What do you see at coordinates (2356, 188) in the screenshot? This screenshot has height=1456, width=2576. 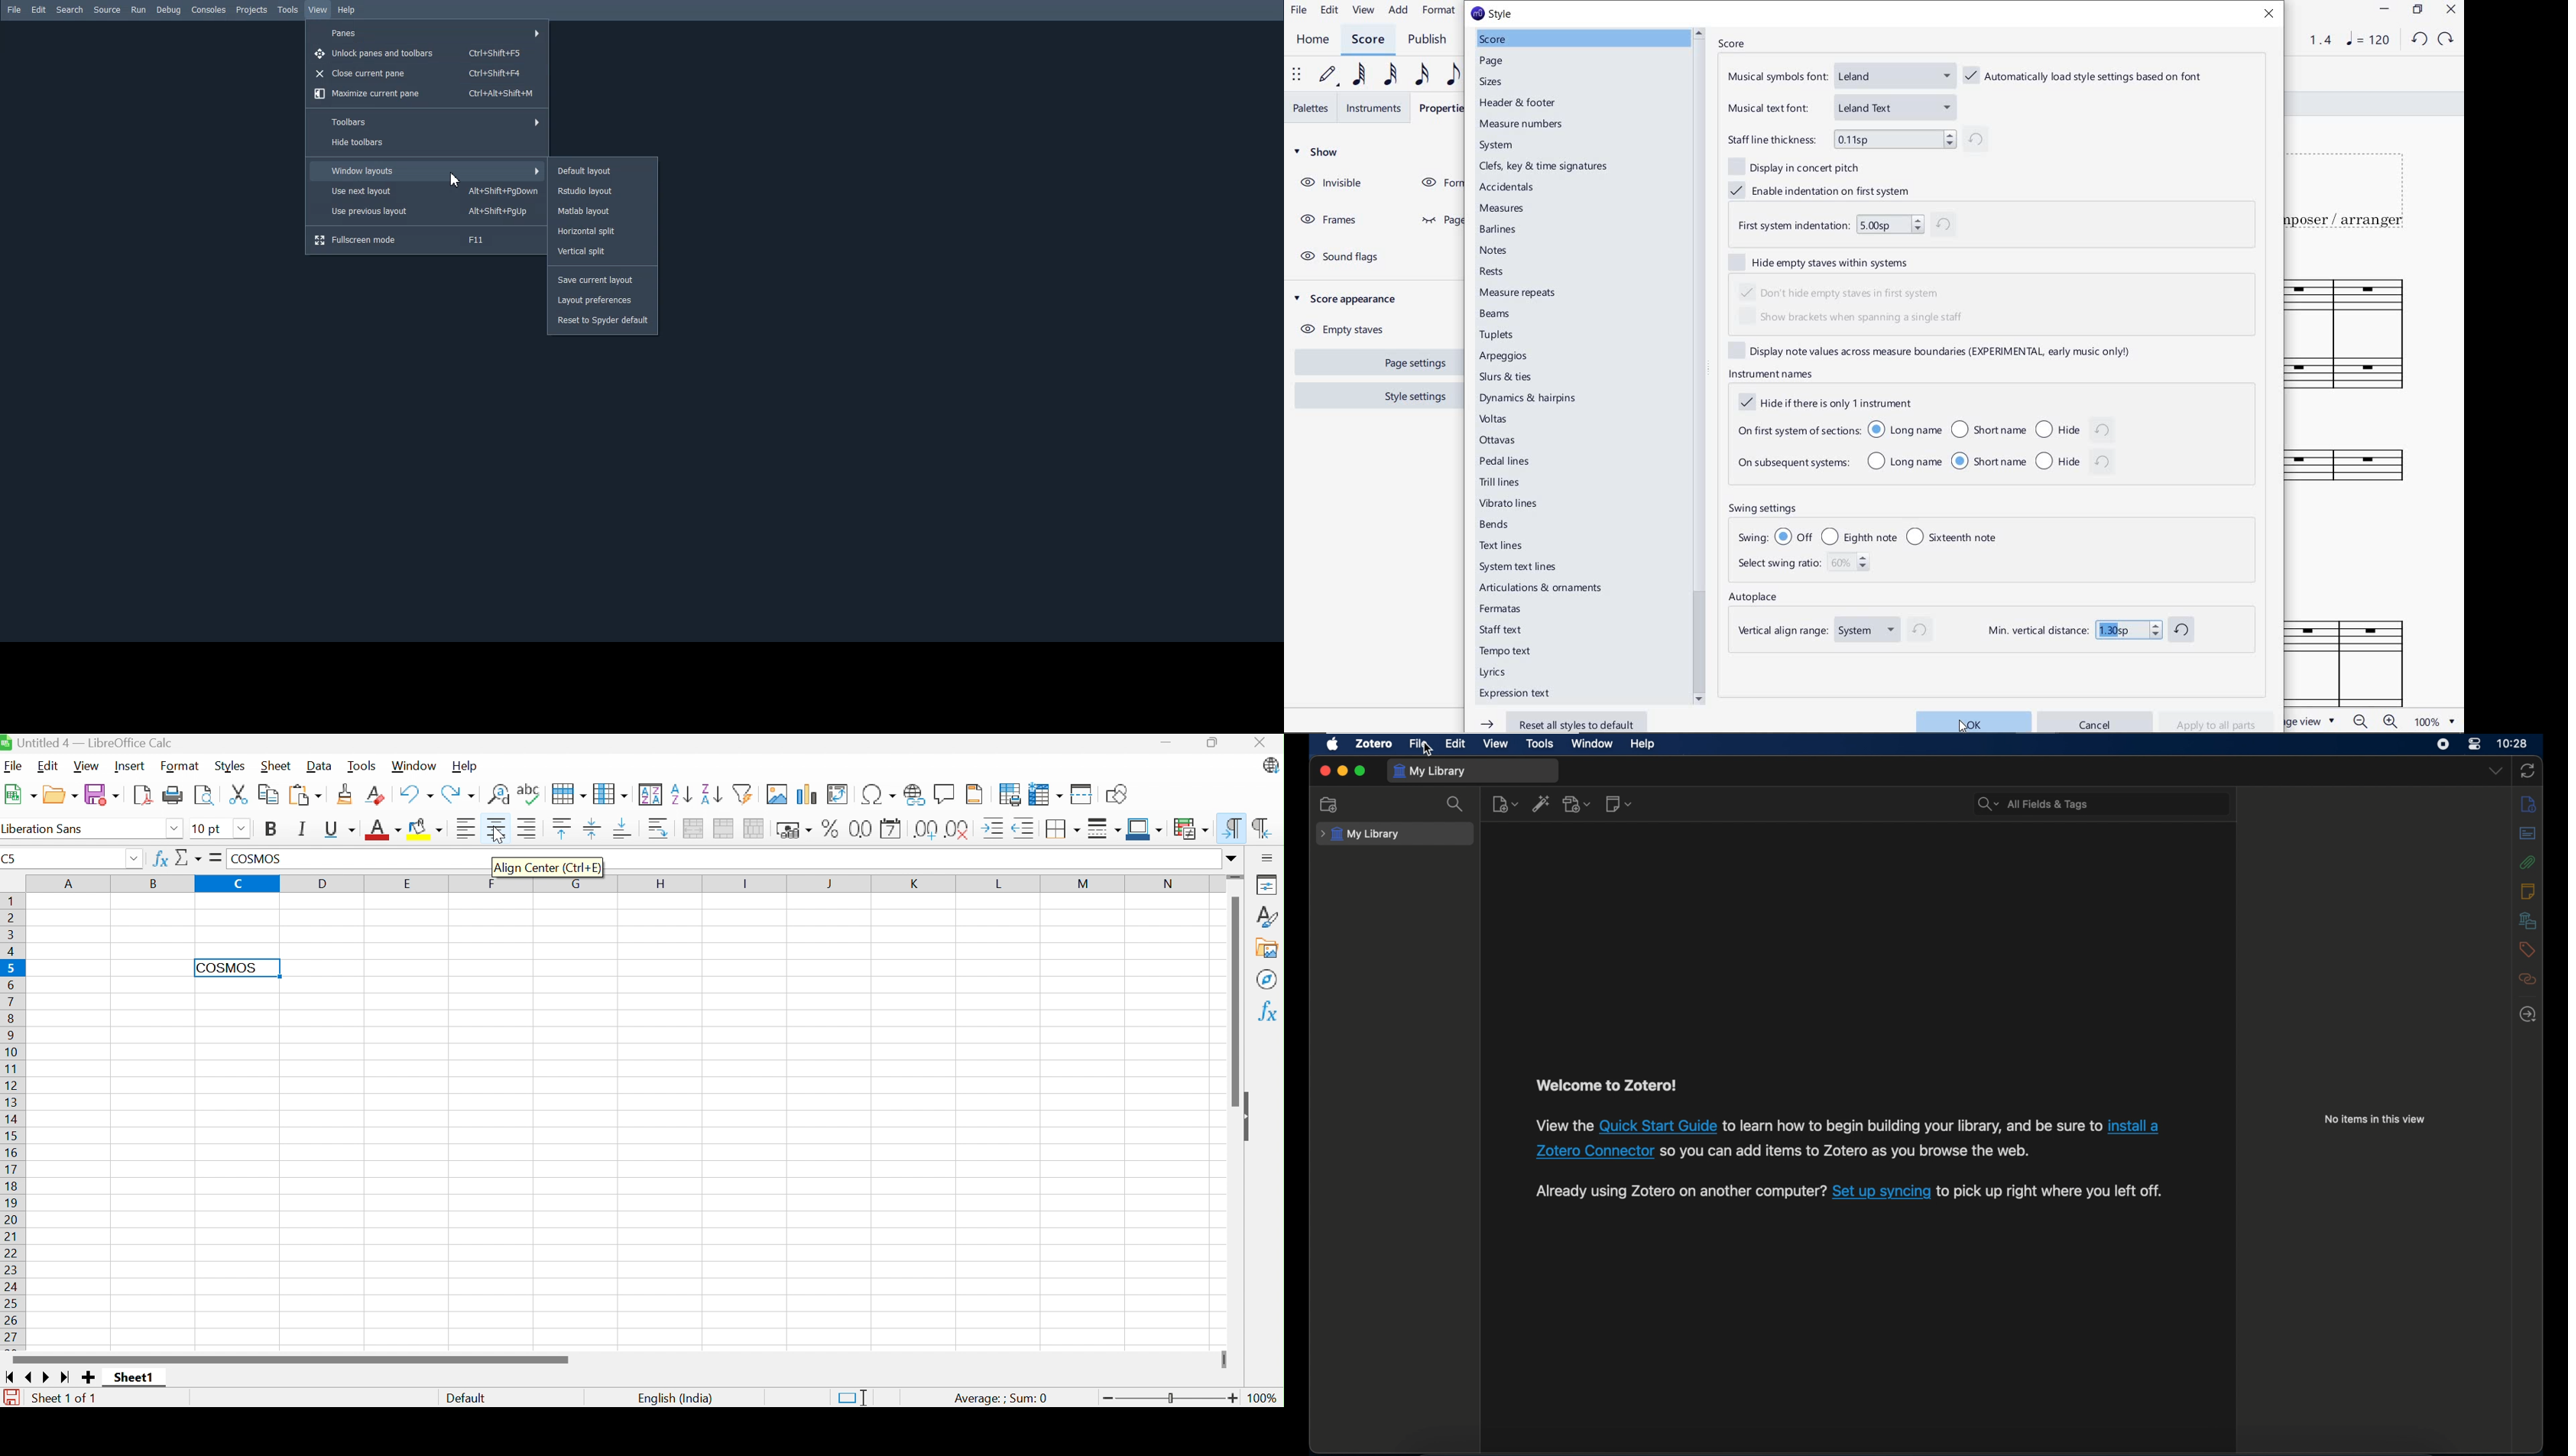 I see `TITLE` at bounding box center [2356, 188].